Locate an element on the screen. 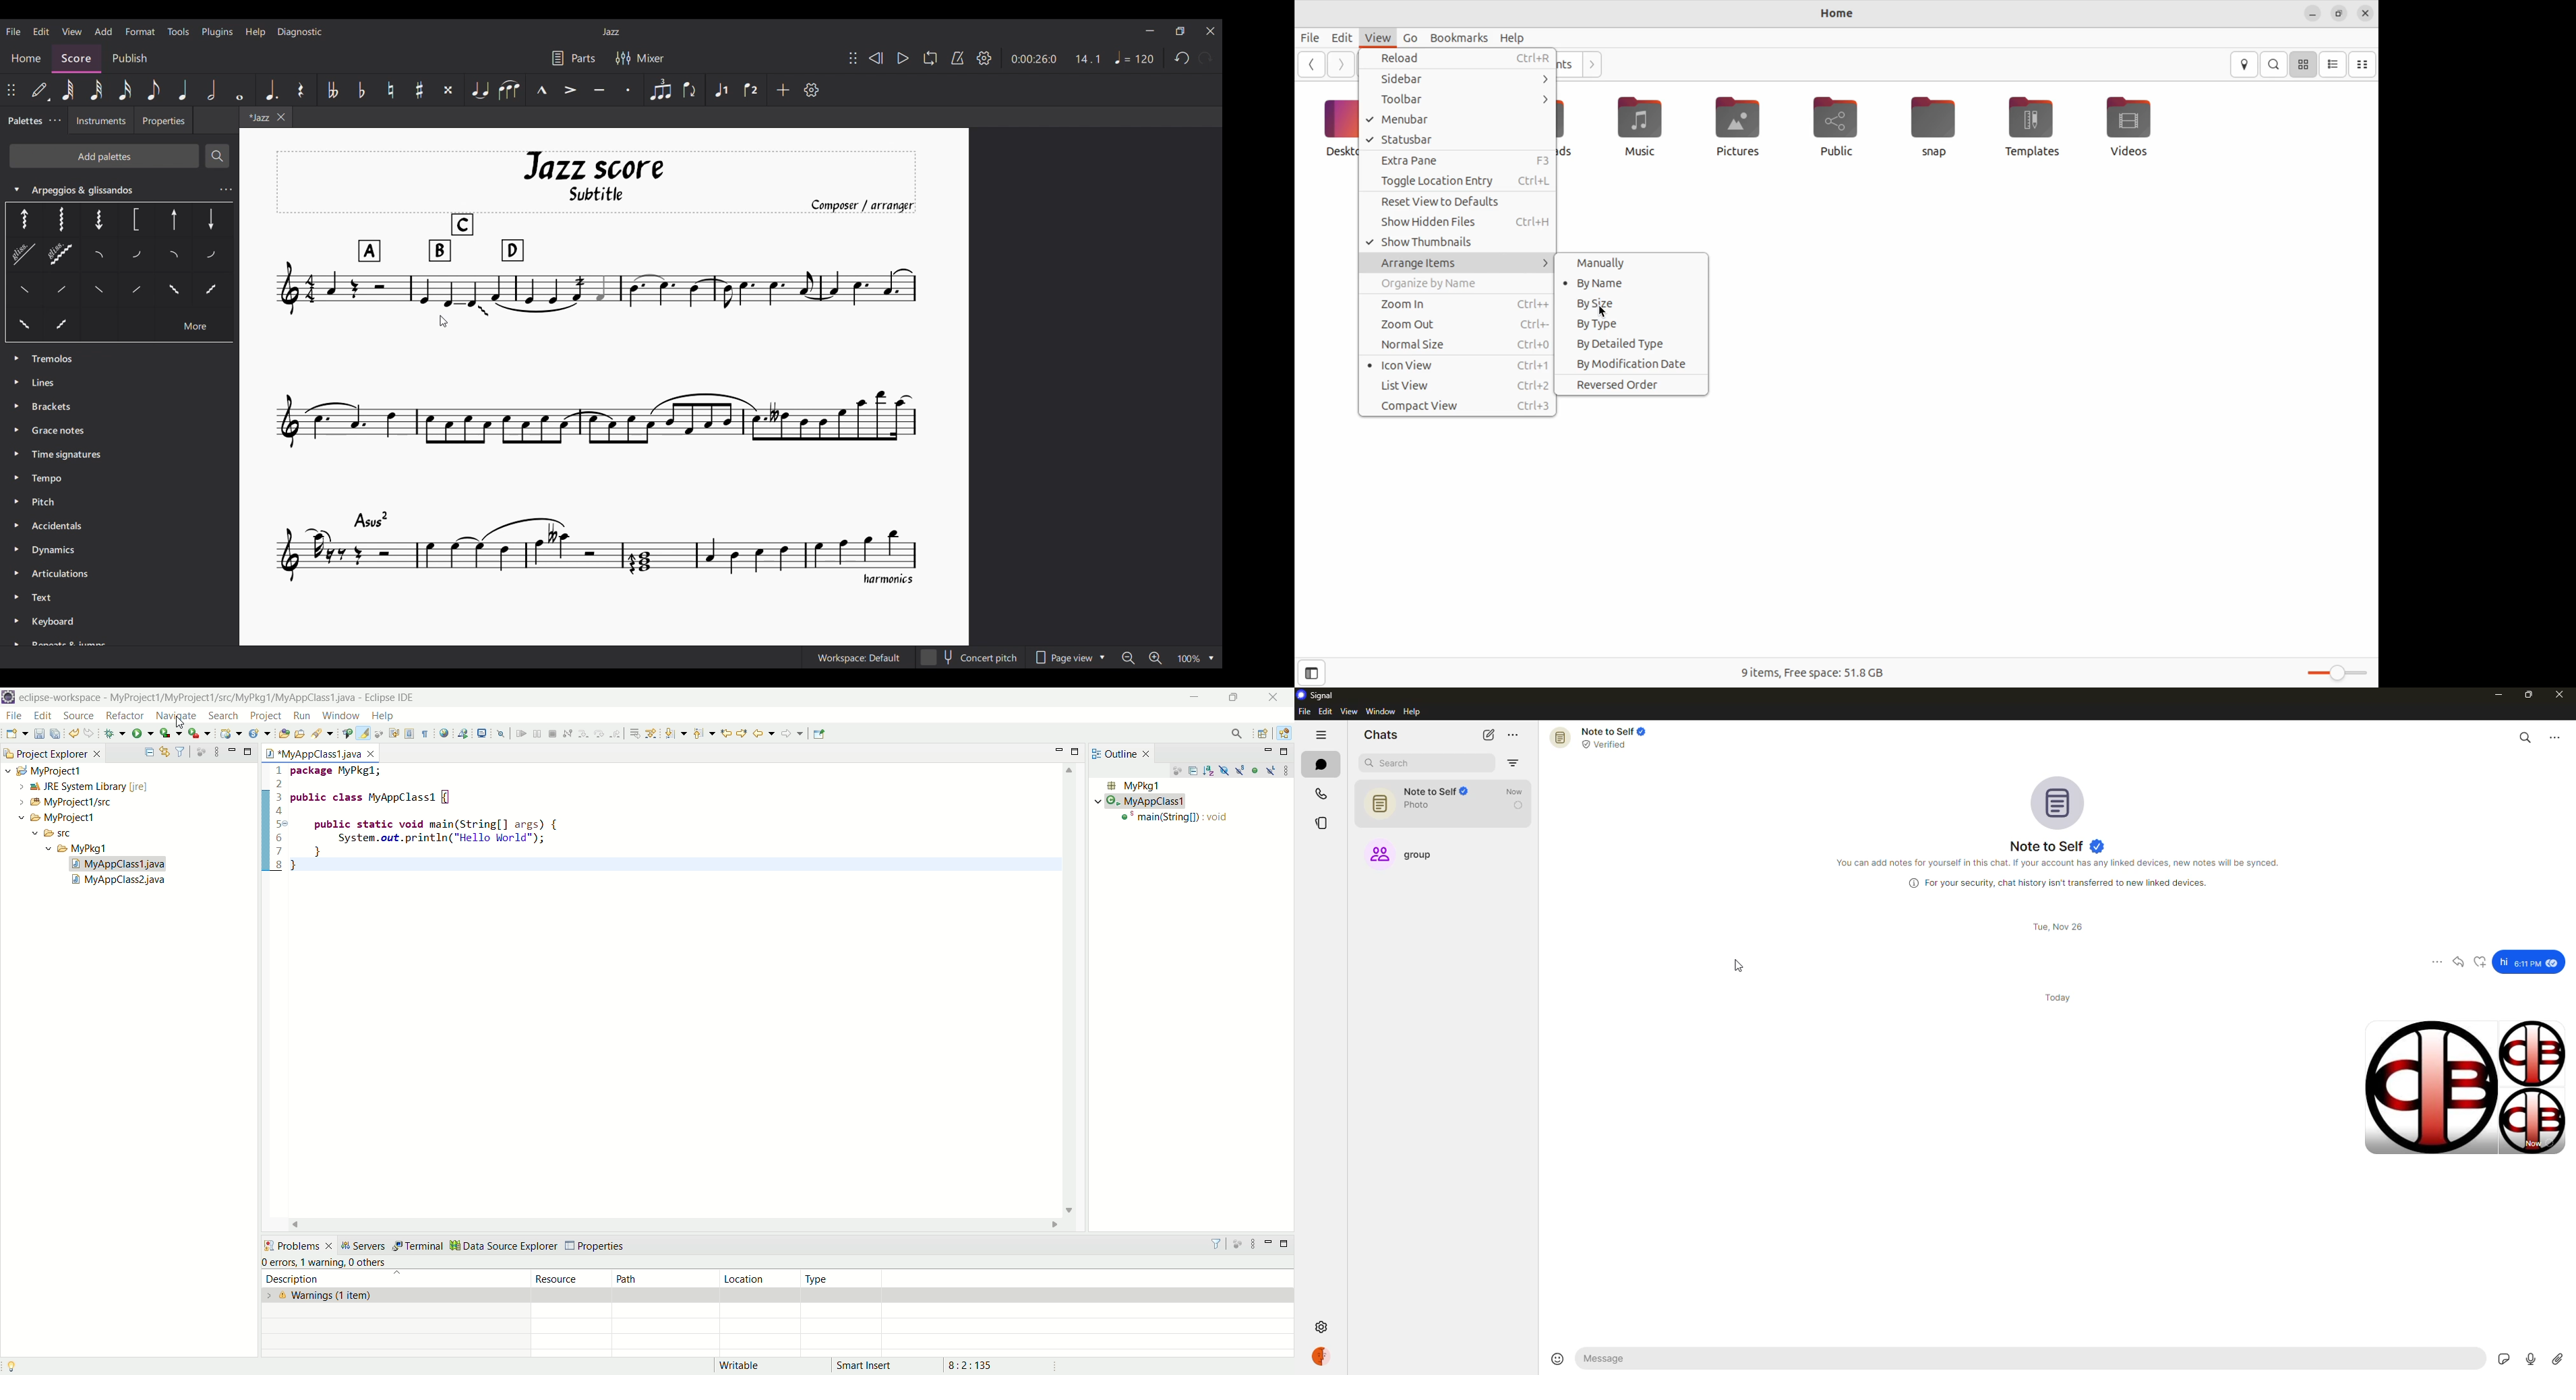  icon view is located at coordinates (2303, 65).